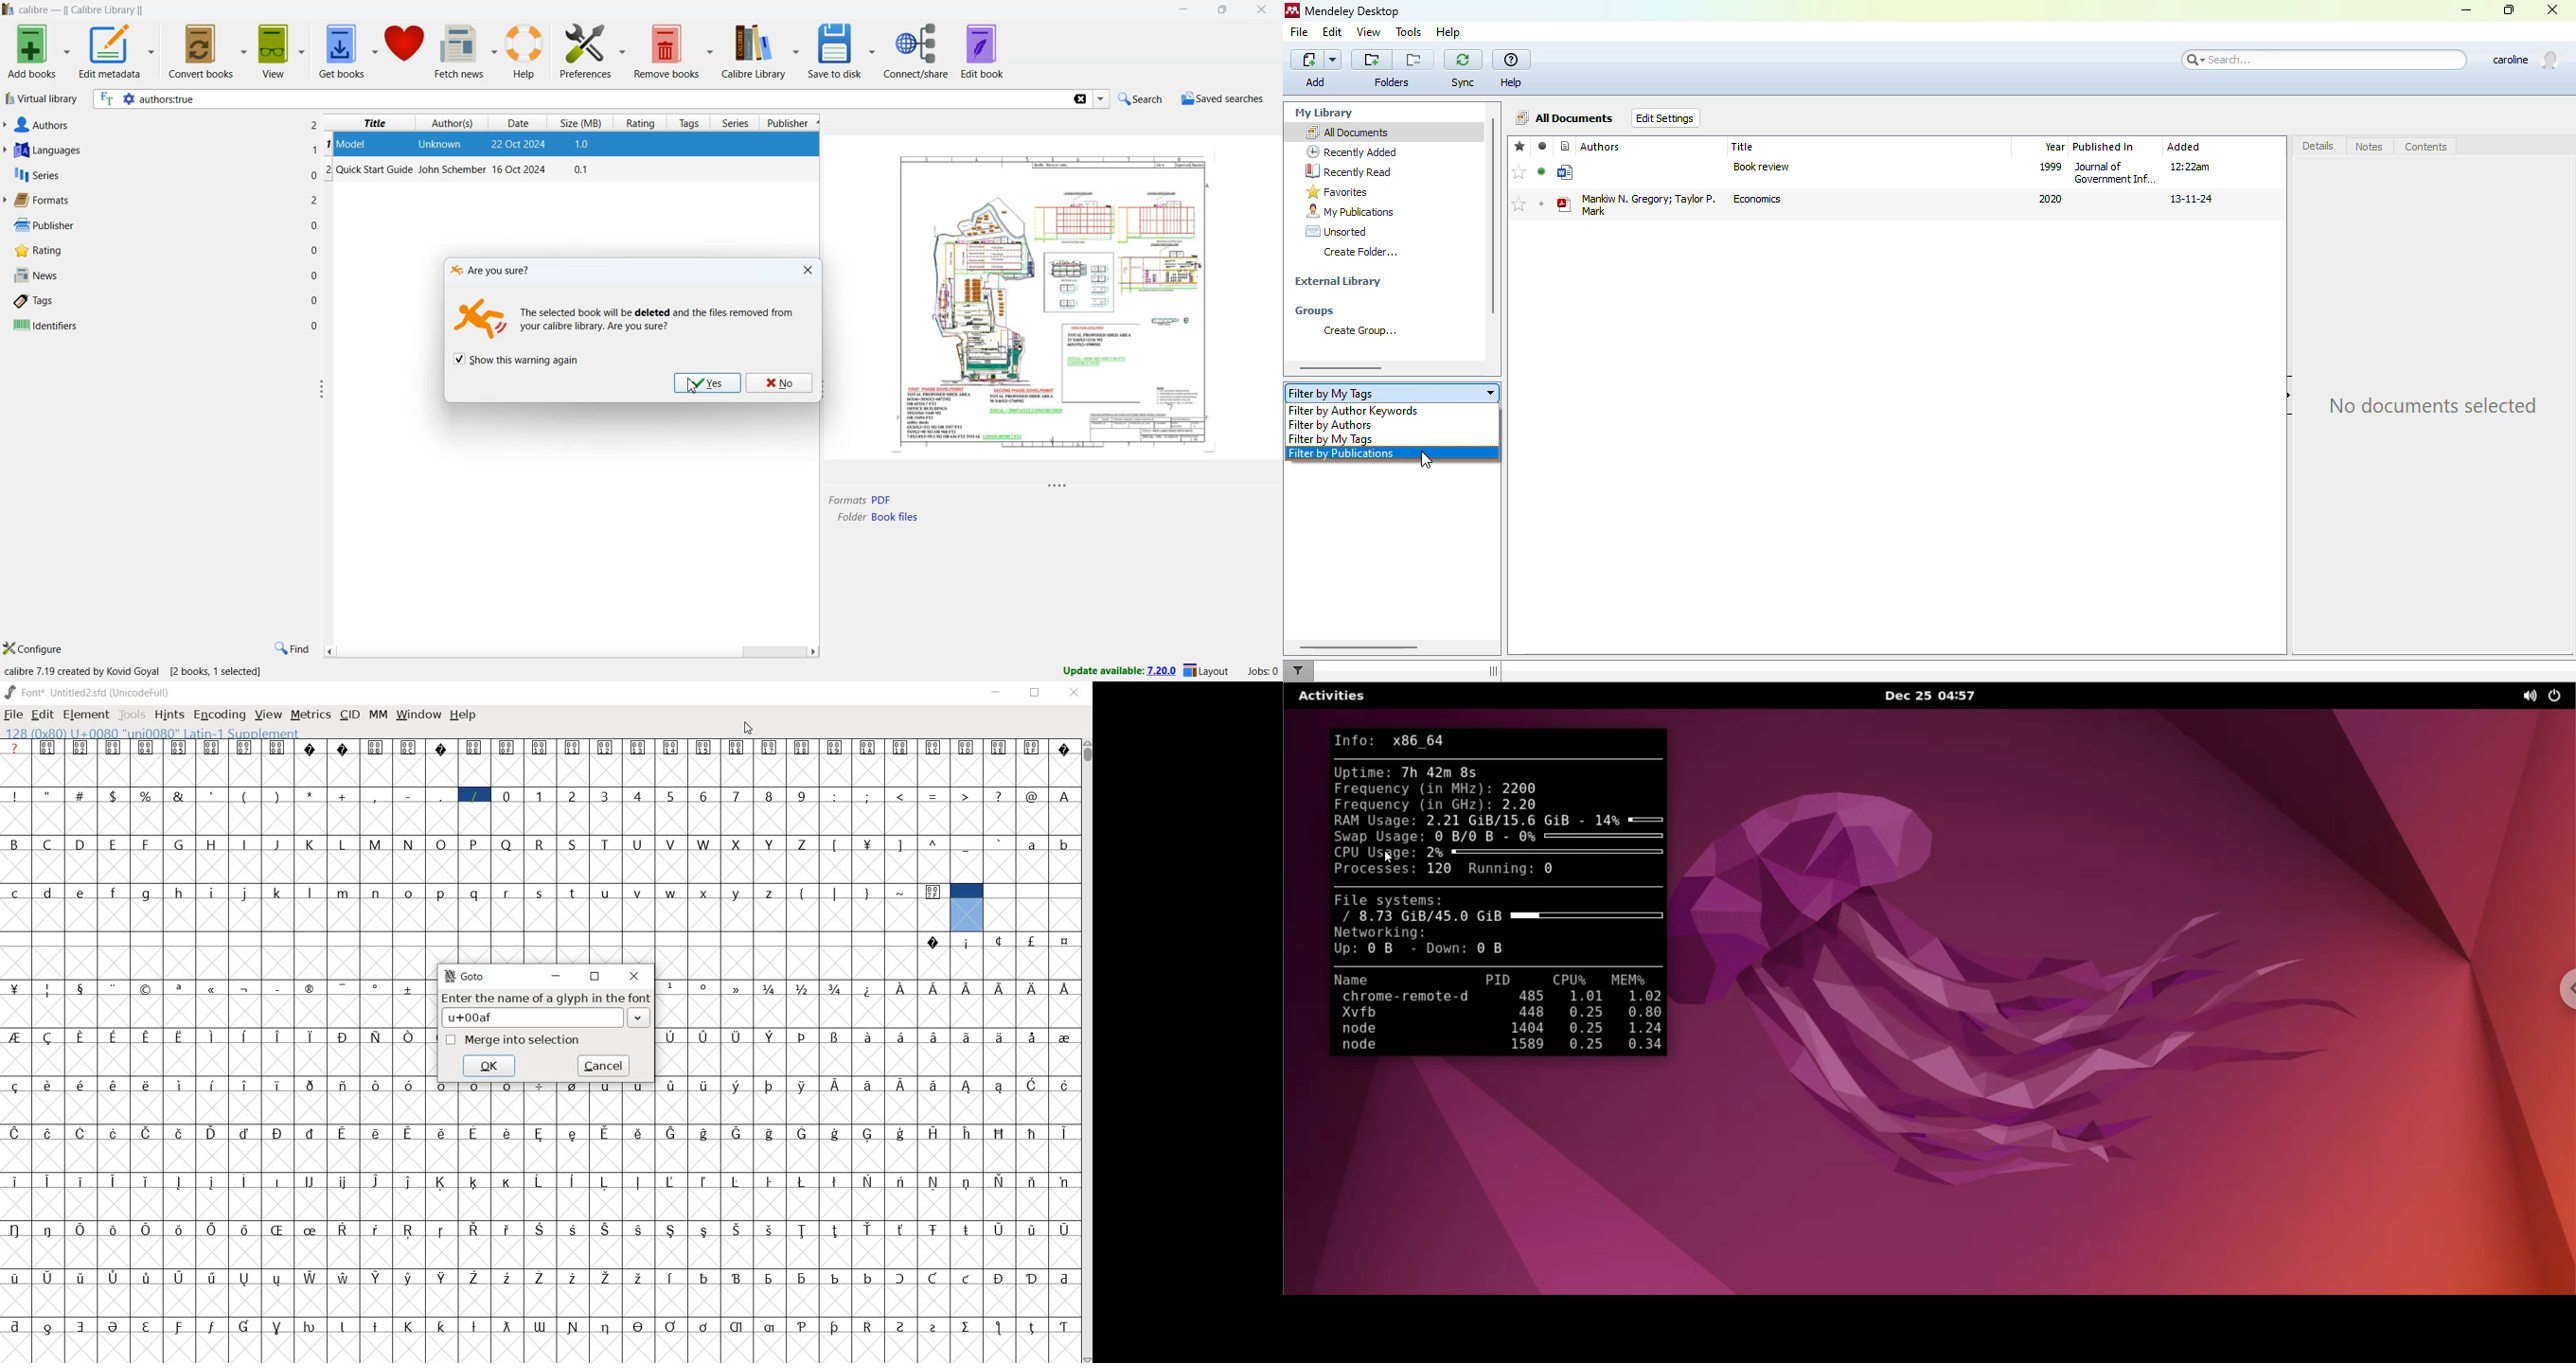 Image resolution: width=2576 pixels, height=1372 pixels. I want to click on S, so click(573, 845).